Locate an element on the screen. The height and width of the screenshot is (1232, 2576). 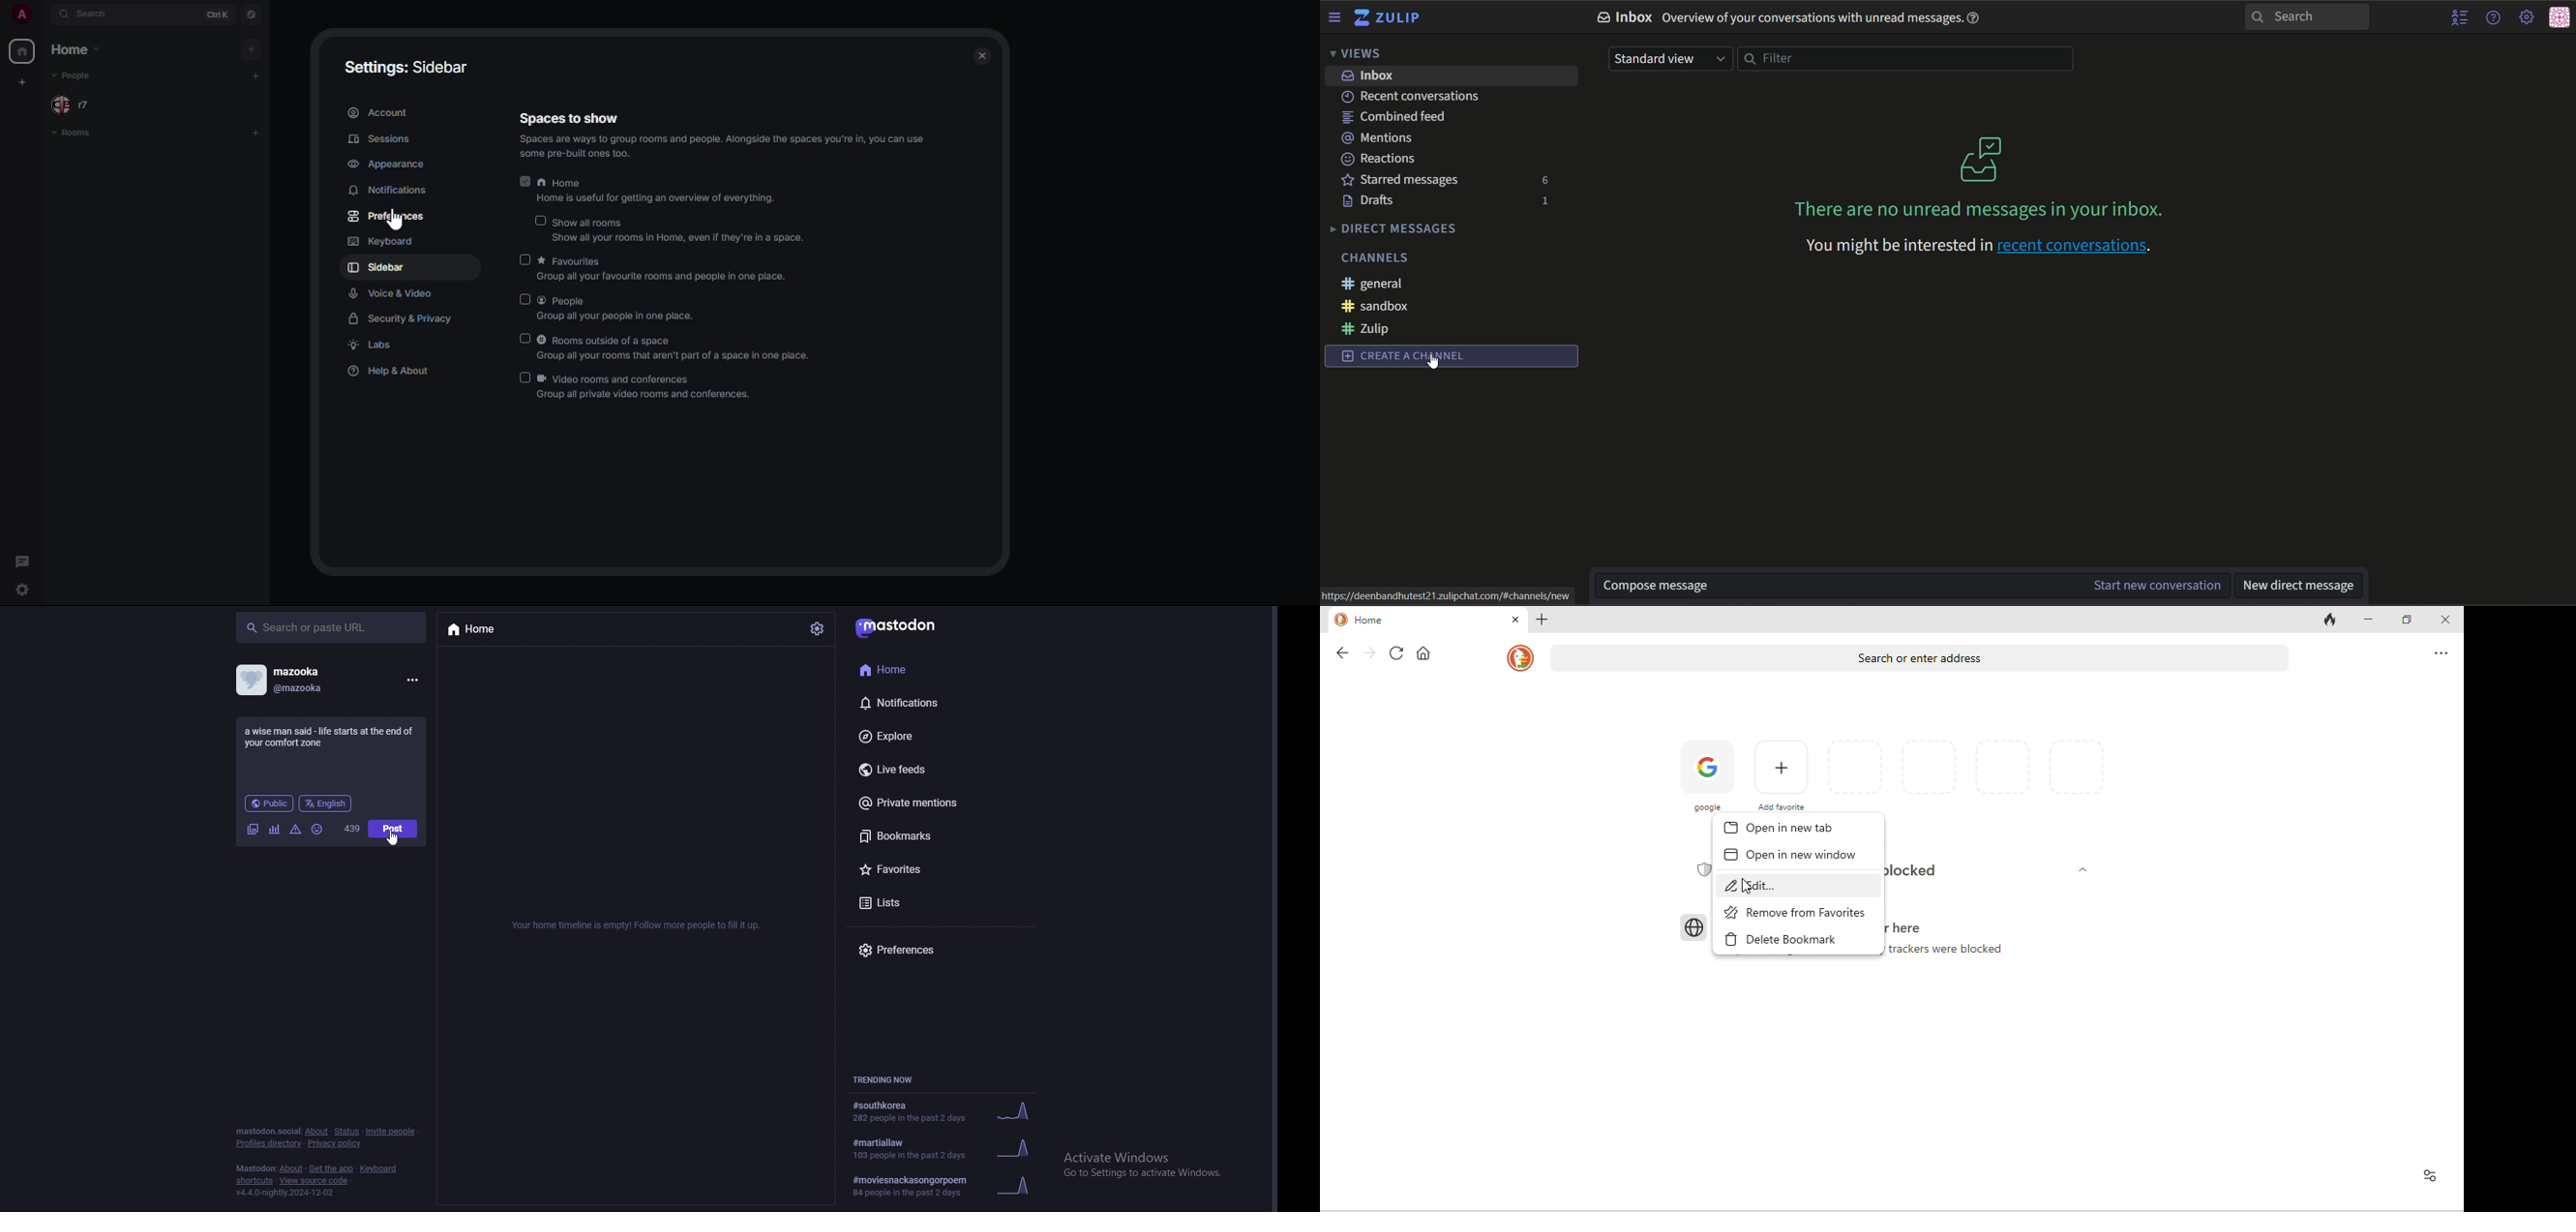
sessions is located at coordinates (379, 138).